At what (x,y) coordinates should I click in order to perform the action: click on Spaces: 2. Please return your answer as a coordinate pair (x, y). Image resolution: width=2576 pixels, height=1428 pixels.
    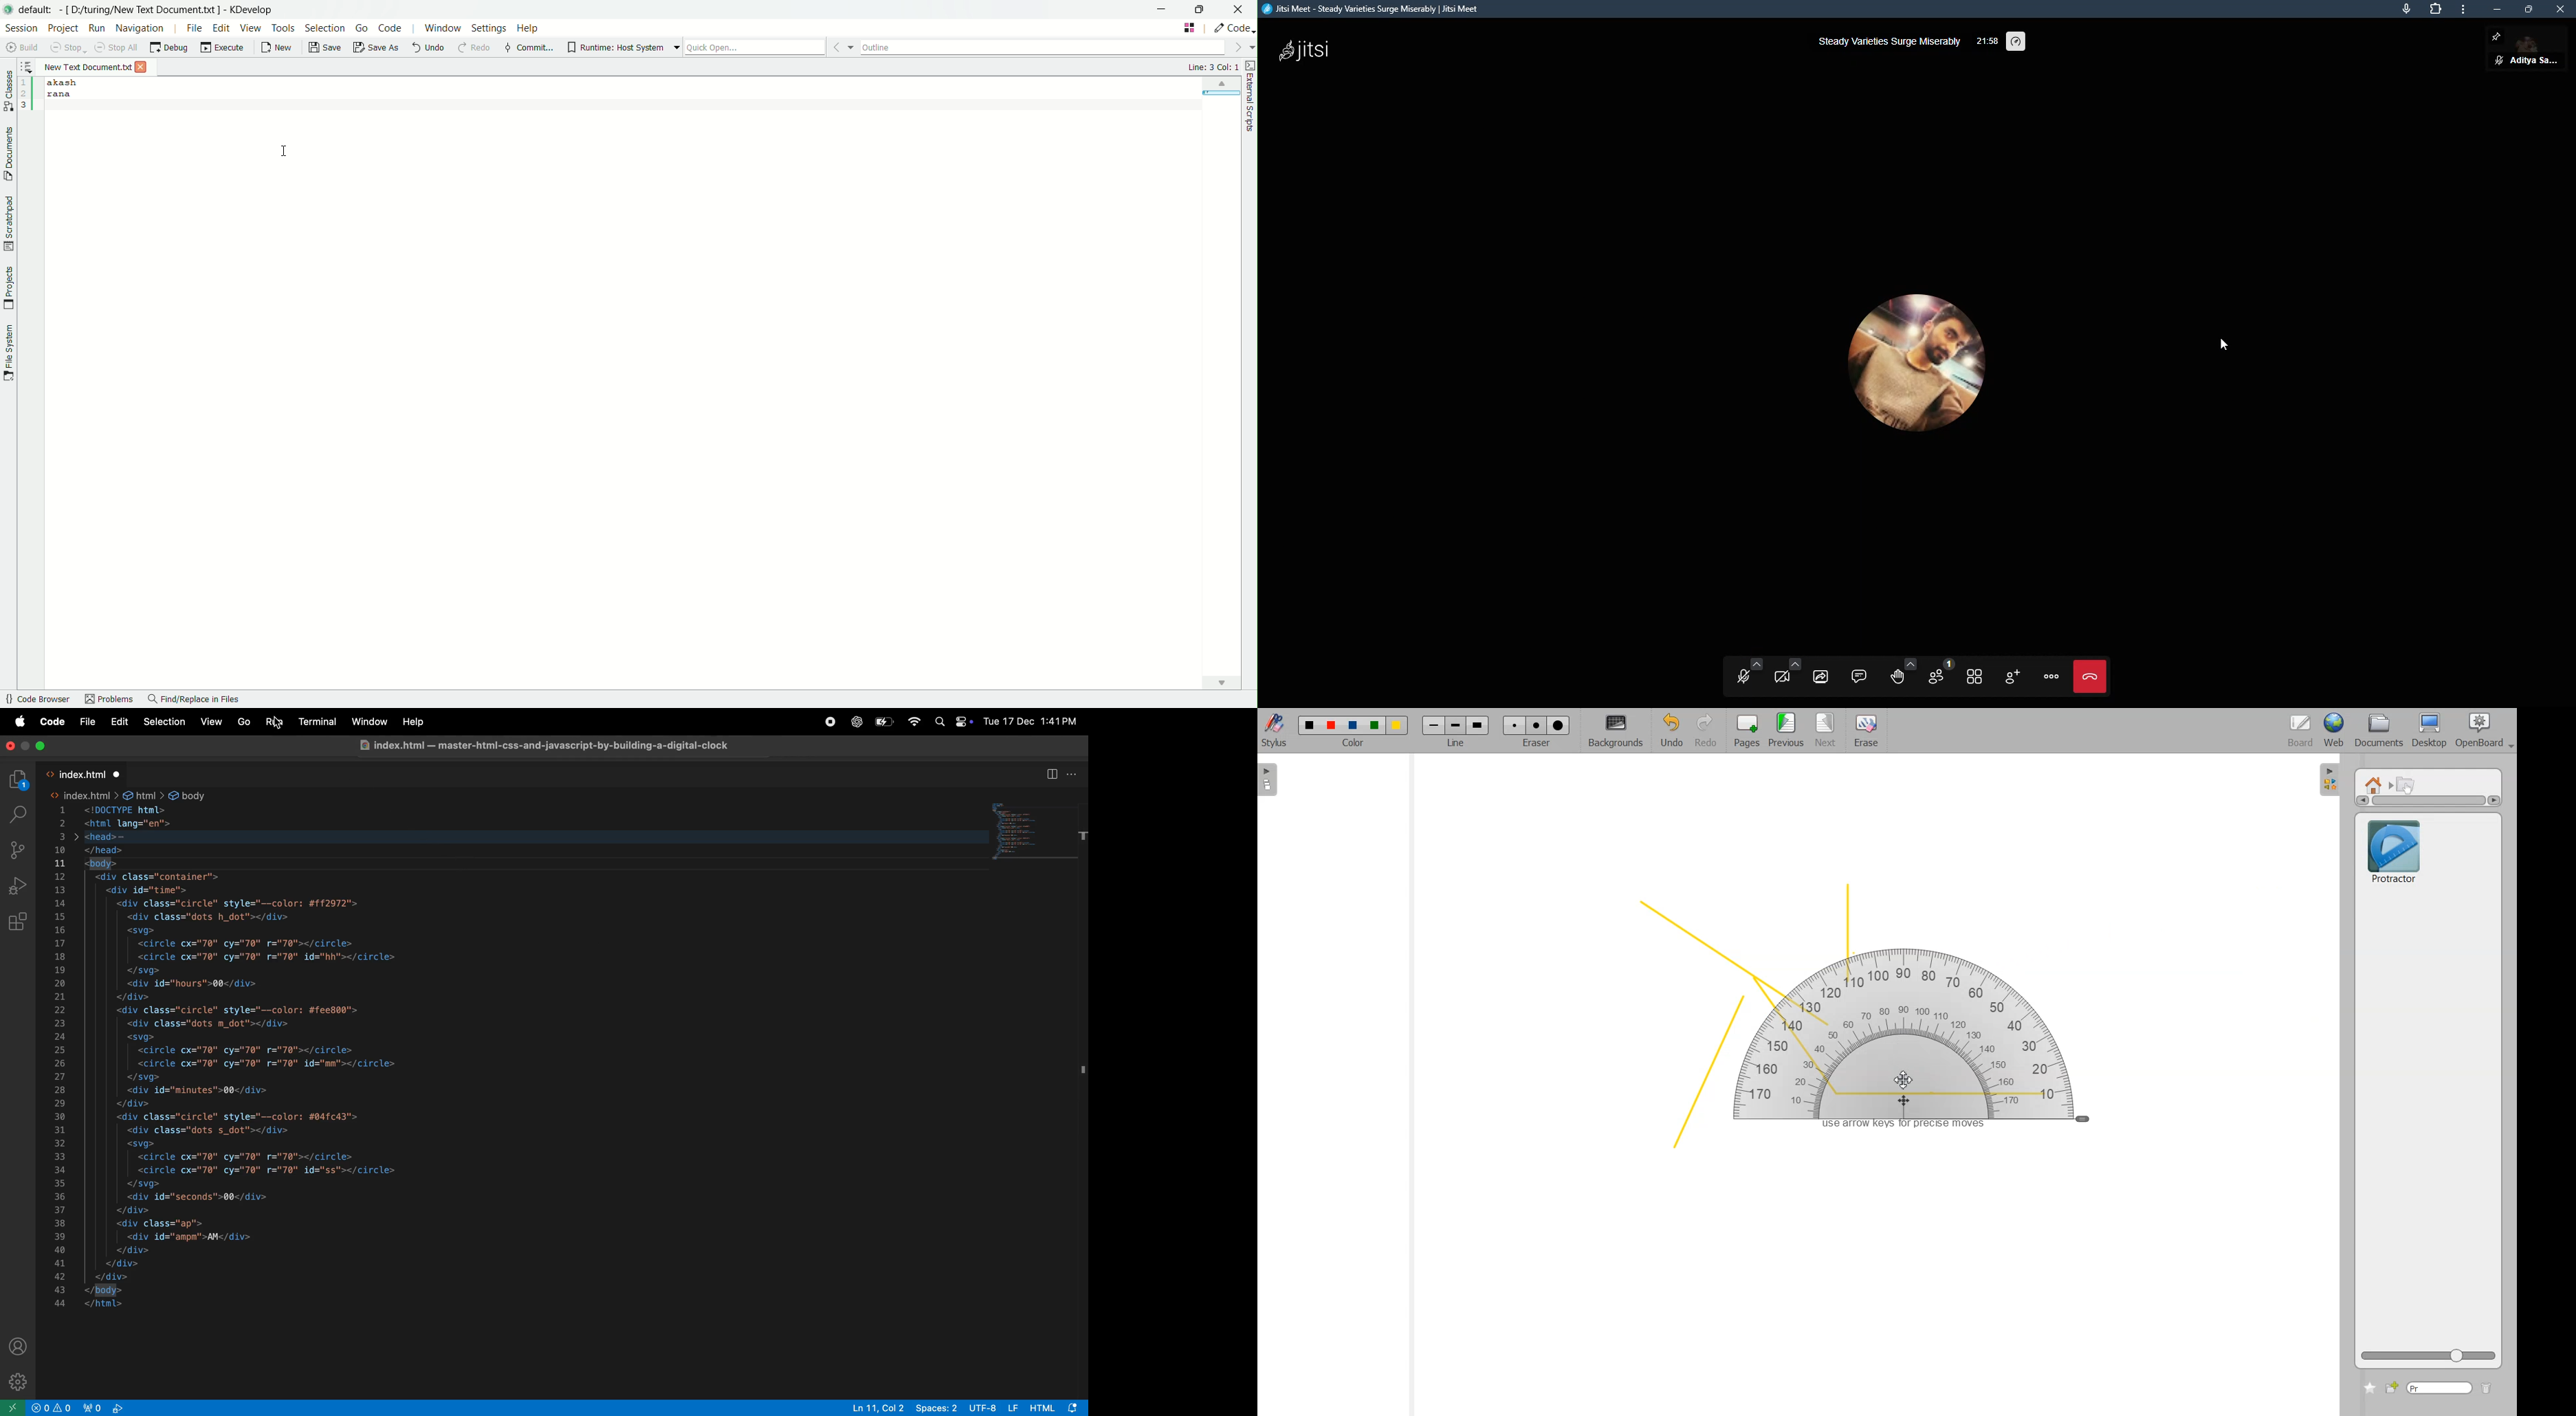
    Looking at the image, I should click on (938, 1407).